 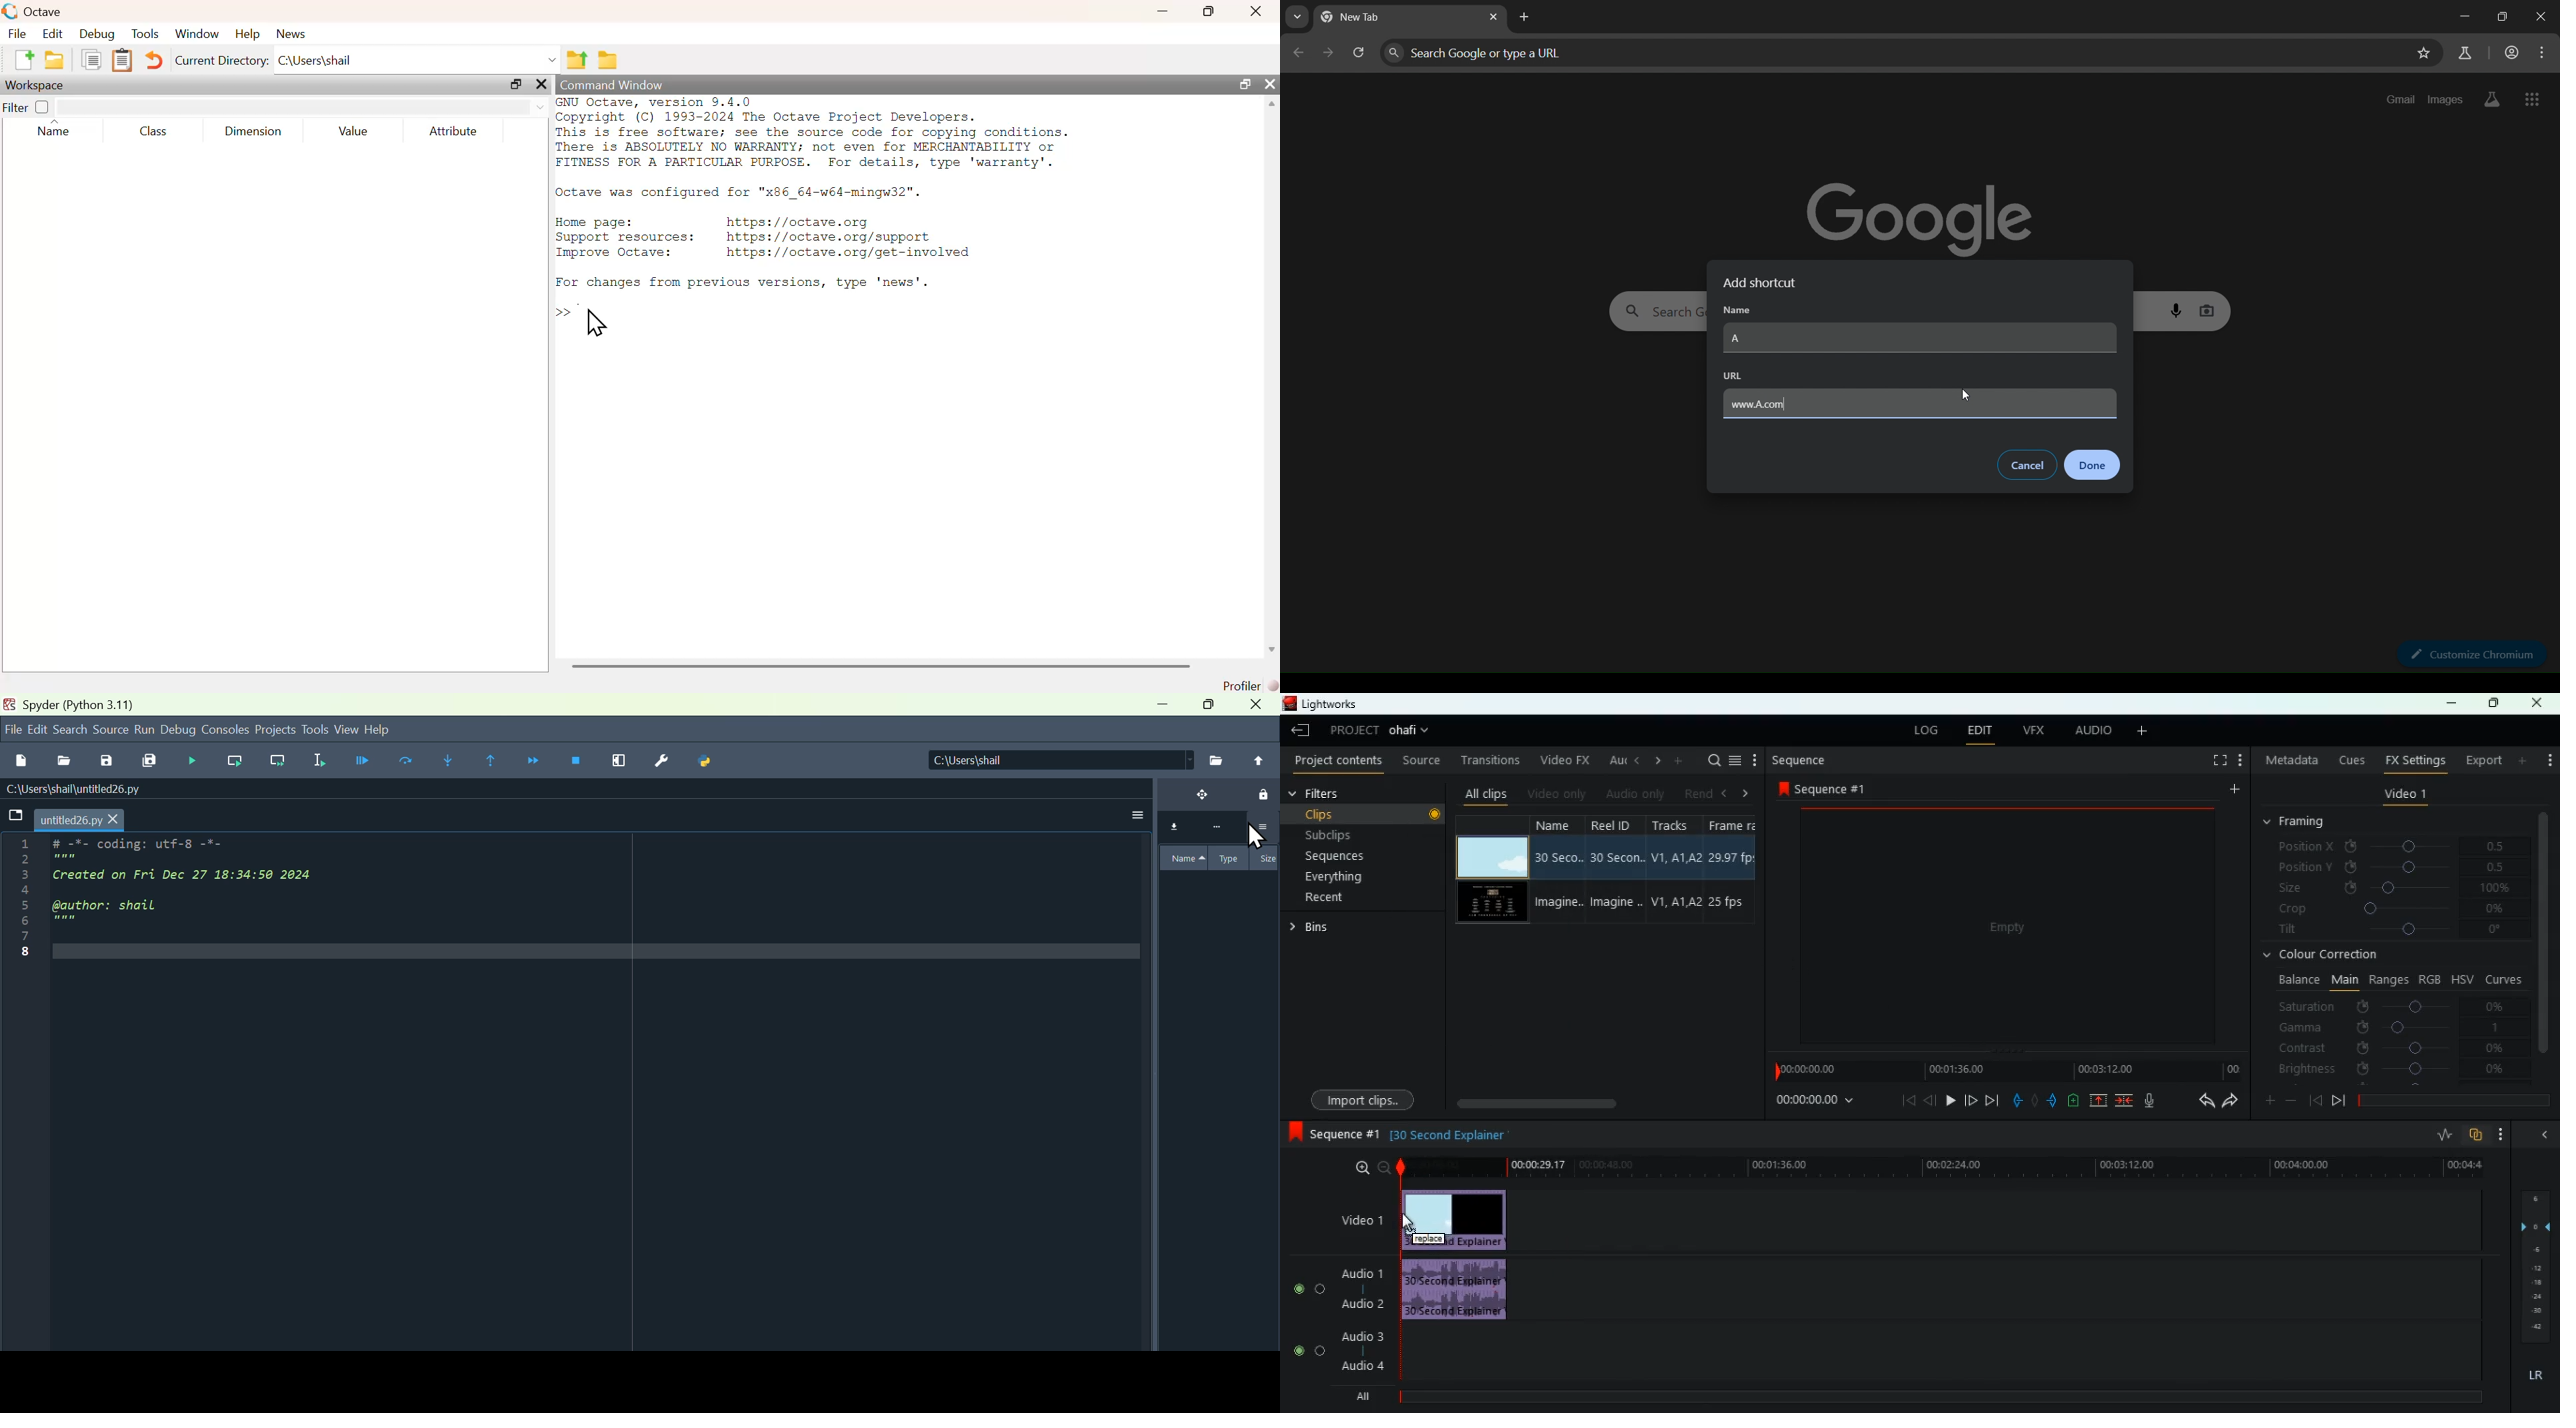 I want to click on Preferences, so click(x=660, y=761).